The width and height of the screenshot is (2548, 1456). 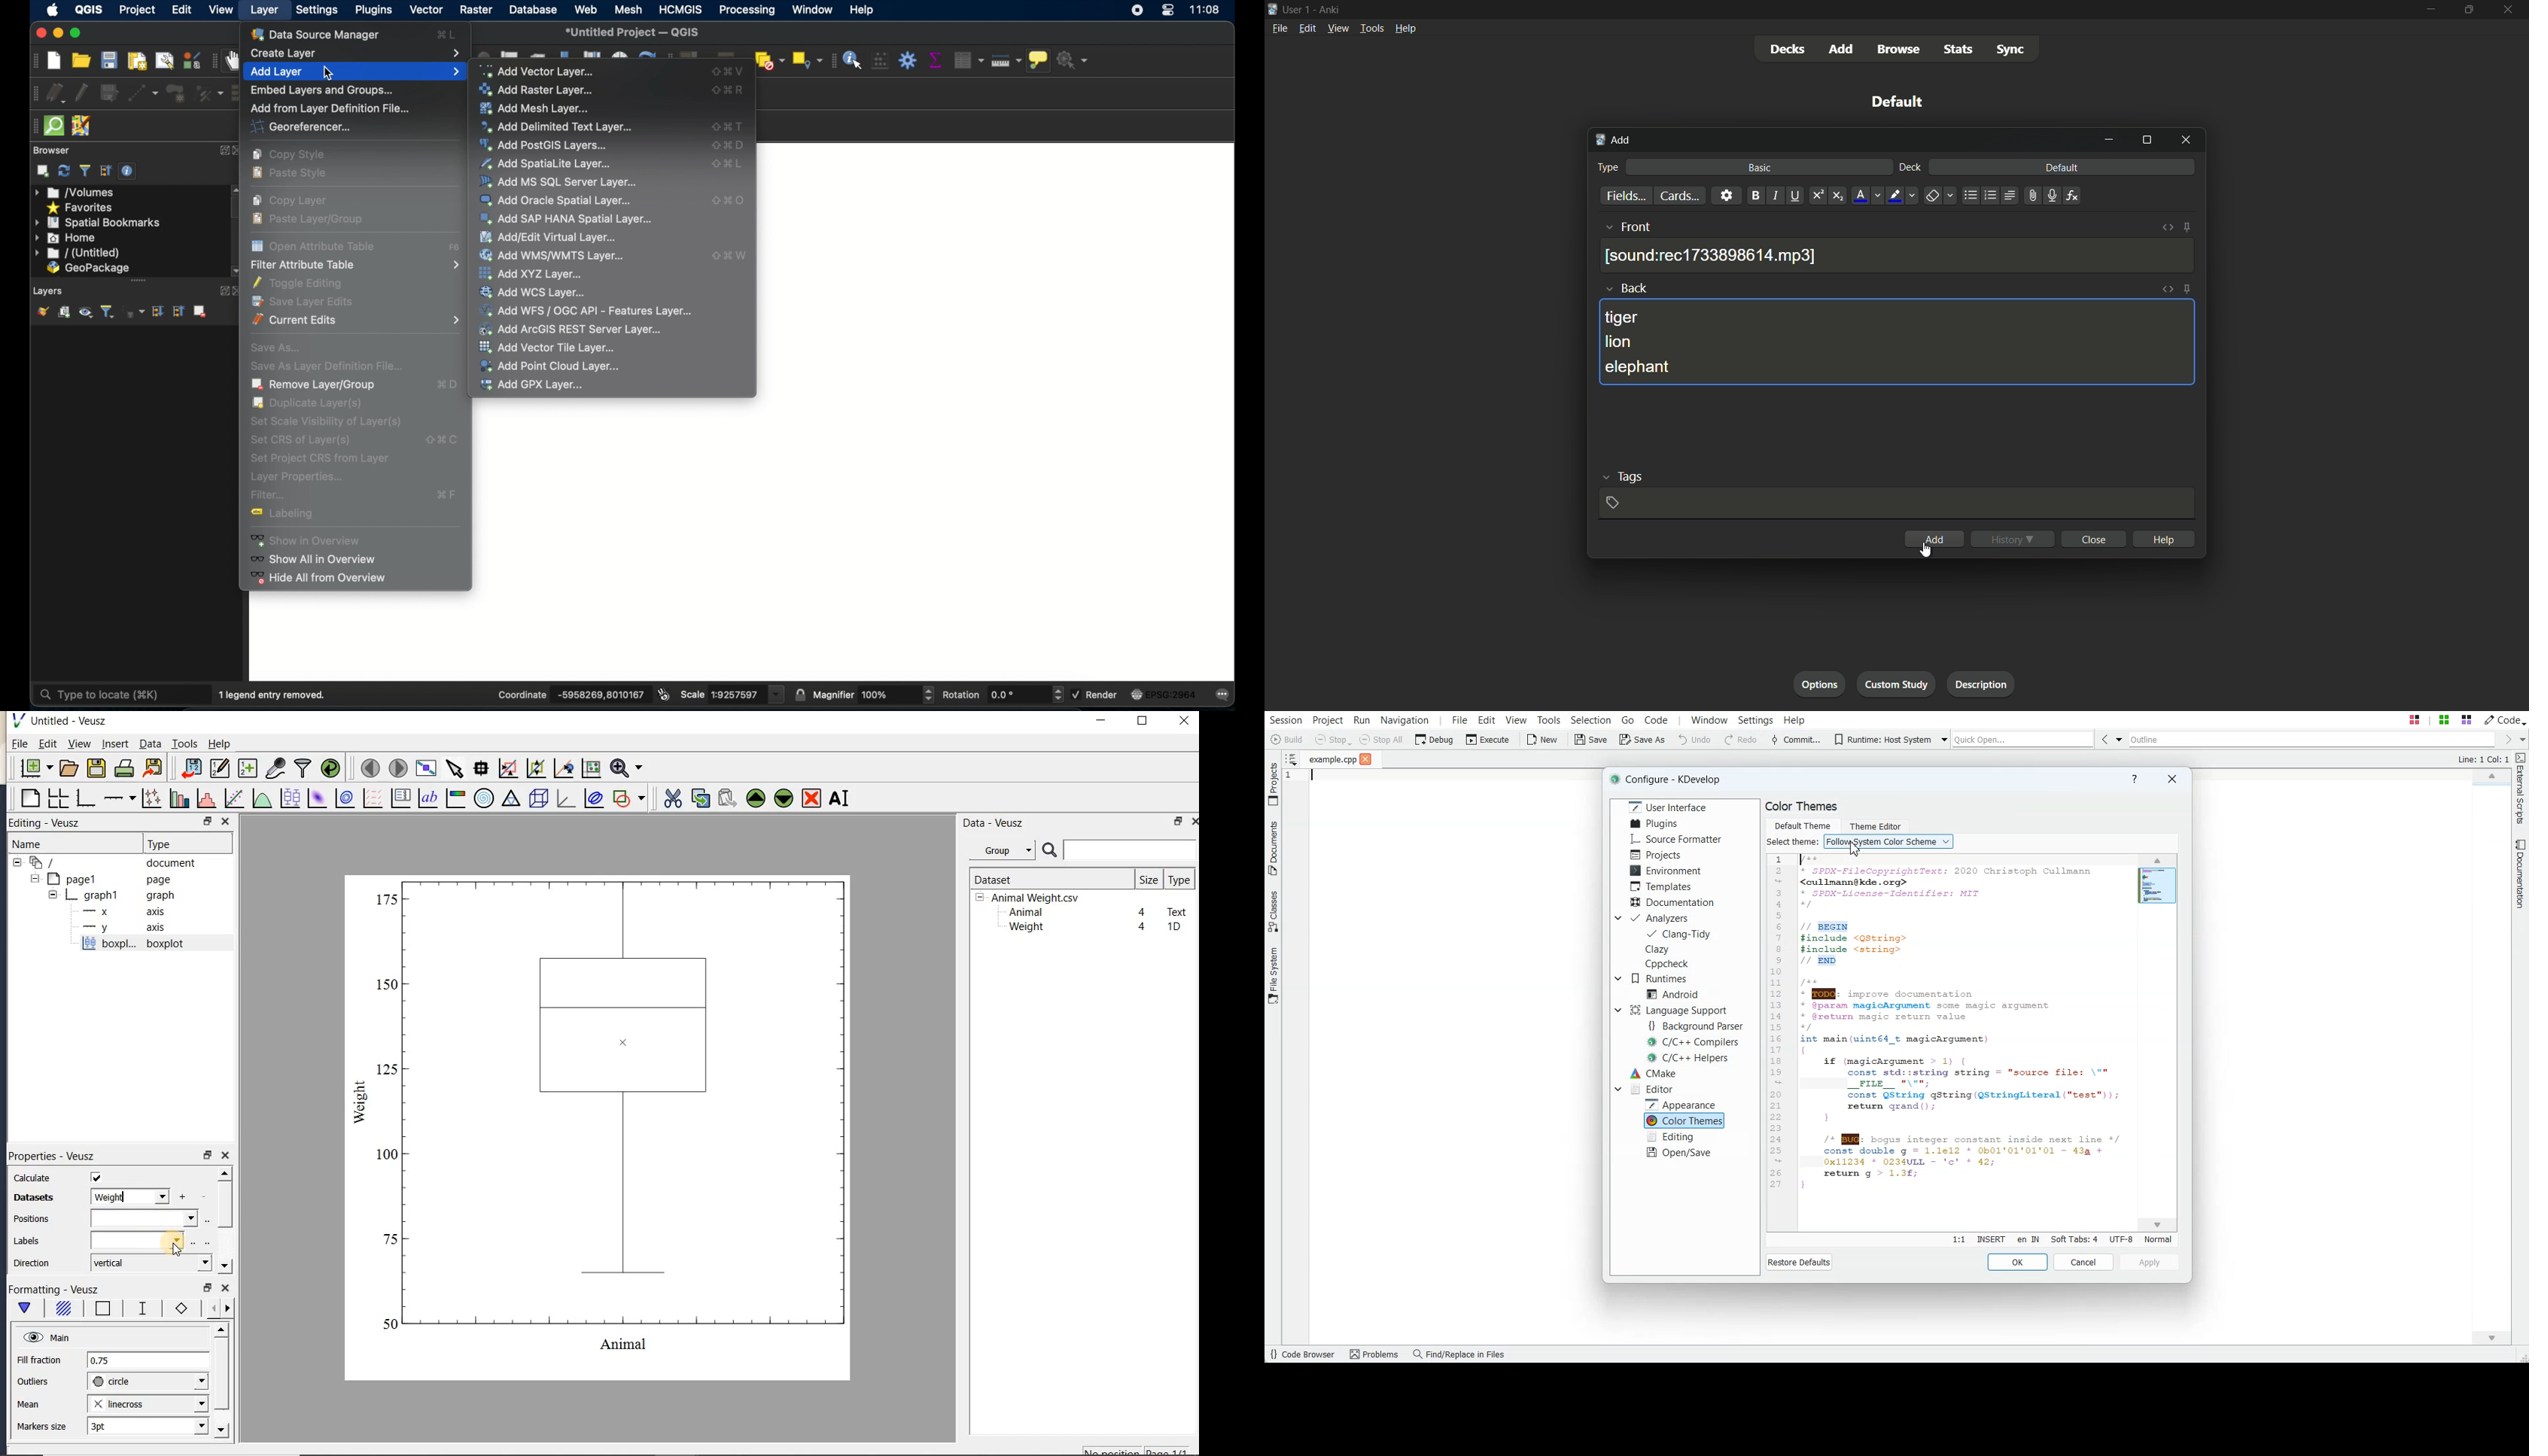 I want to click on 3pt, so click(x=146, y=1425).